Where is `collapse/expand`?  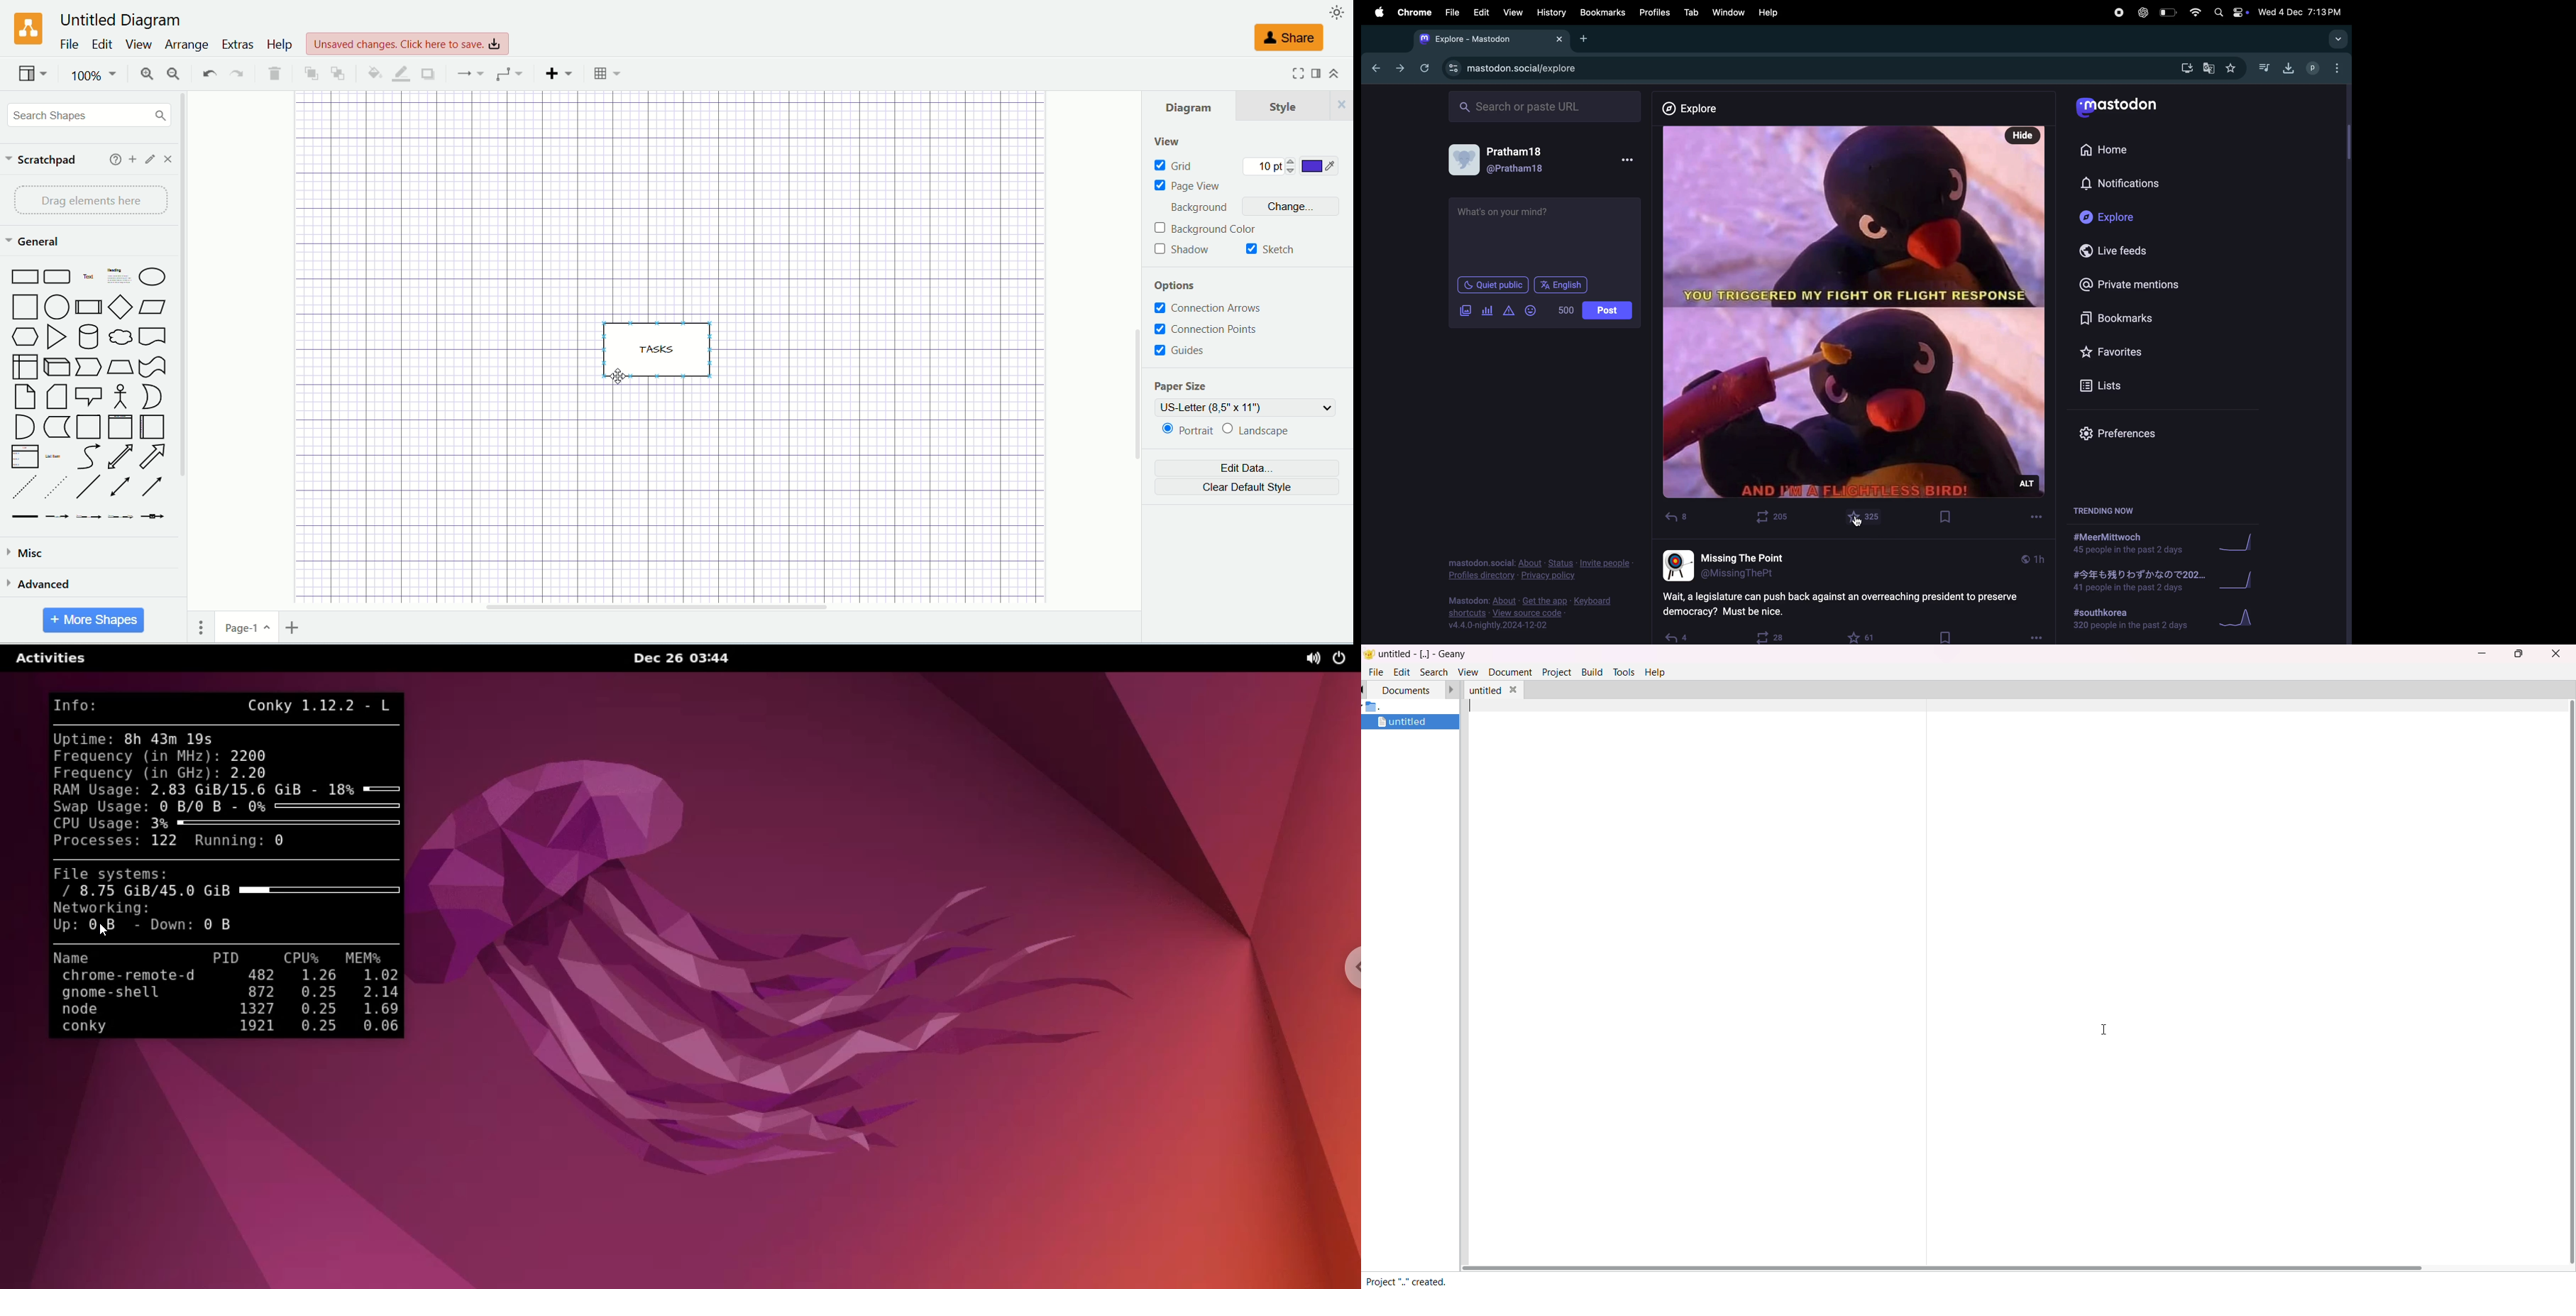
collapse/expand is located at coordinates (1335, 73).